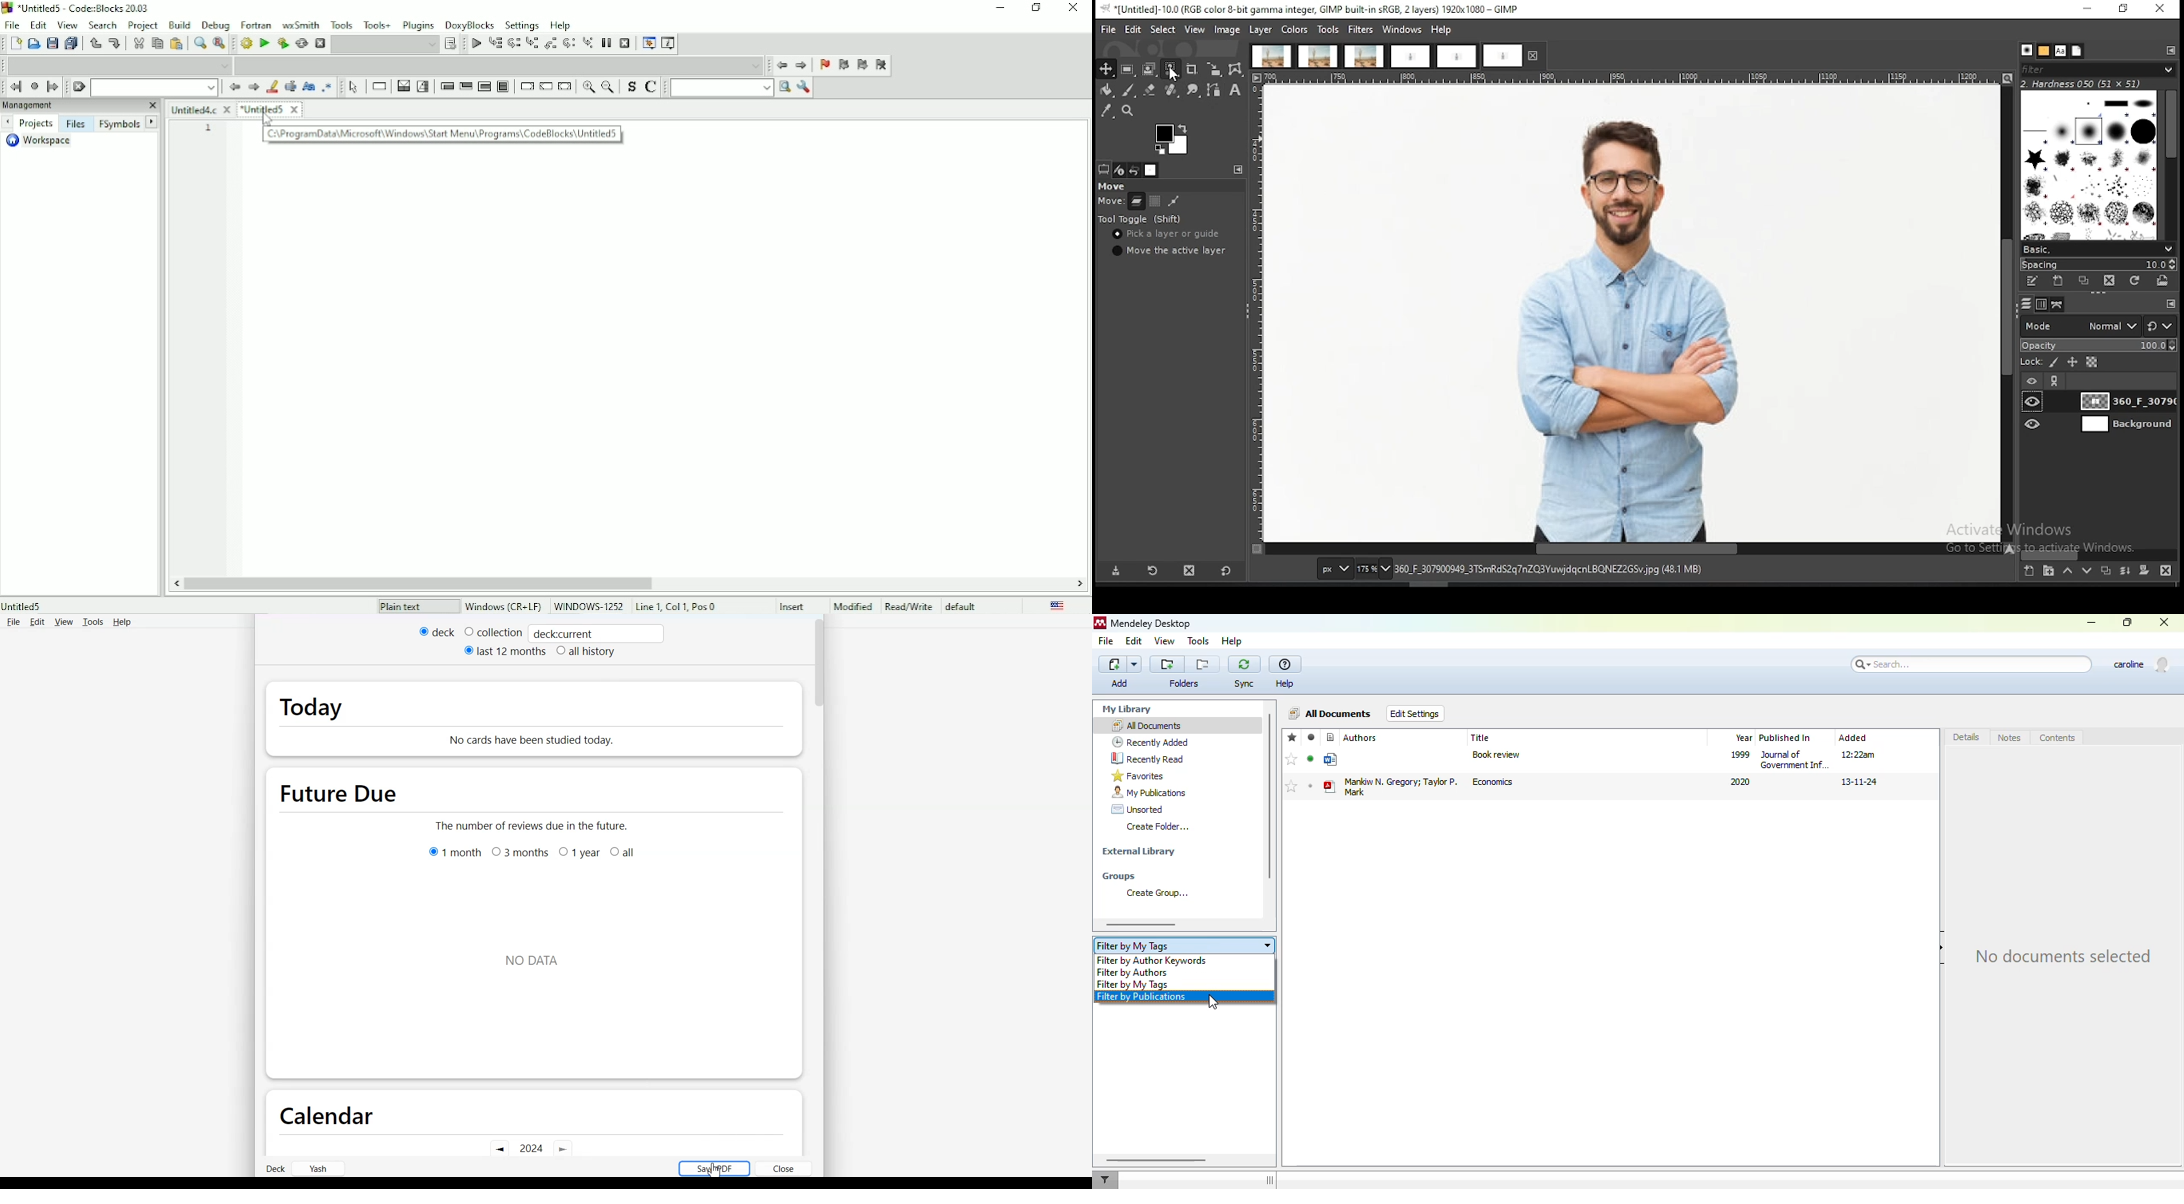 Image resolution: width=2184 pixels, height=1204 pixels. I want to click on Collection, so click(493, 632).